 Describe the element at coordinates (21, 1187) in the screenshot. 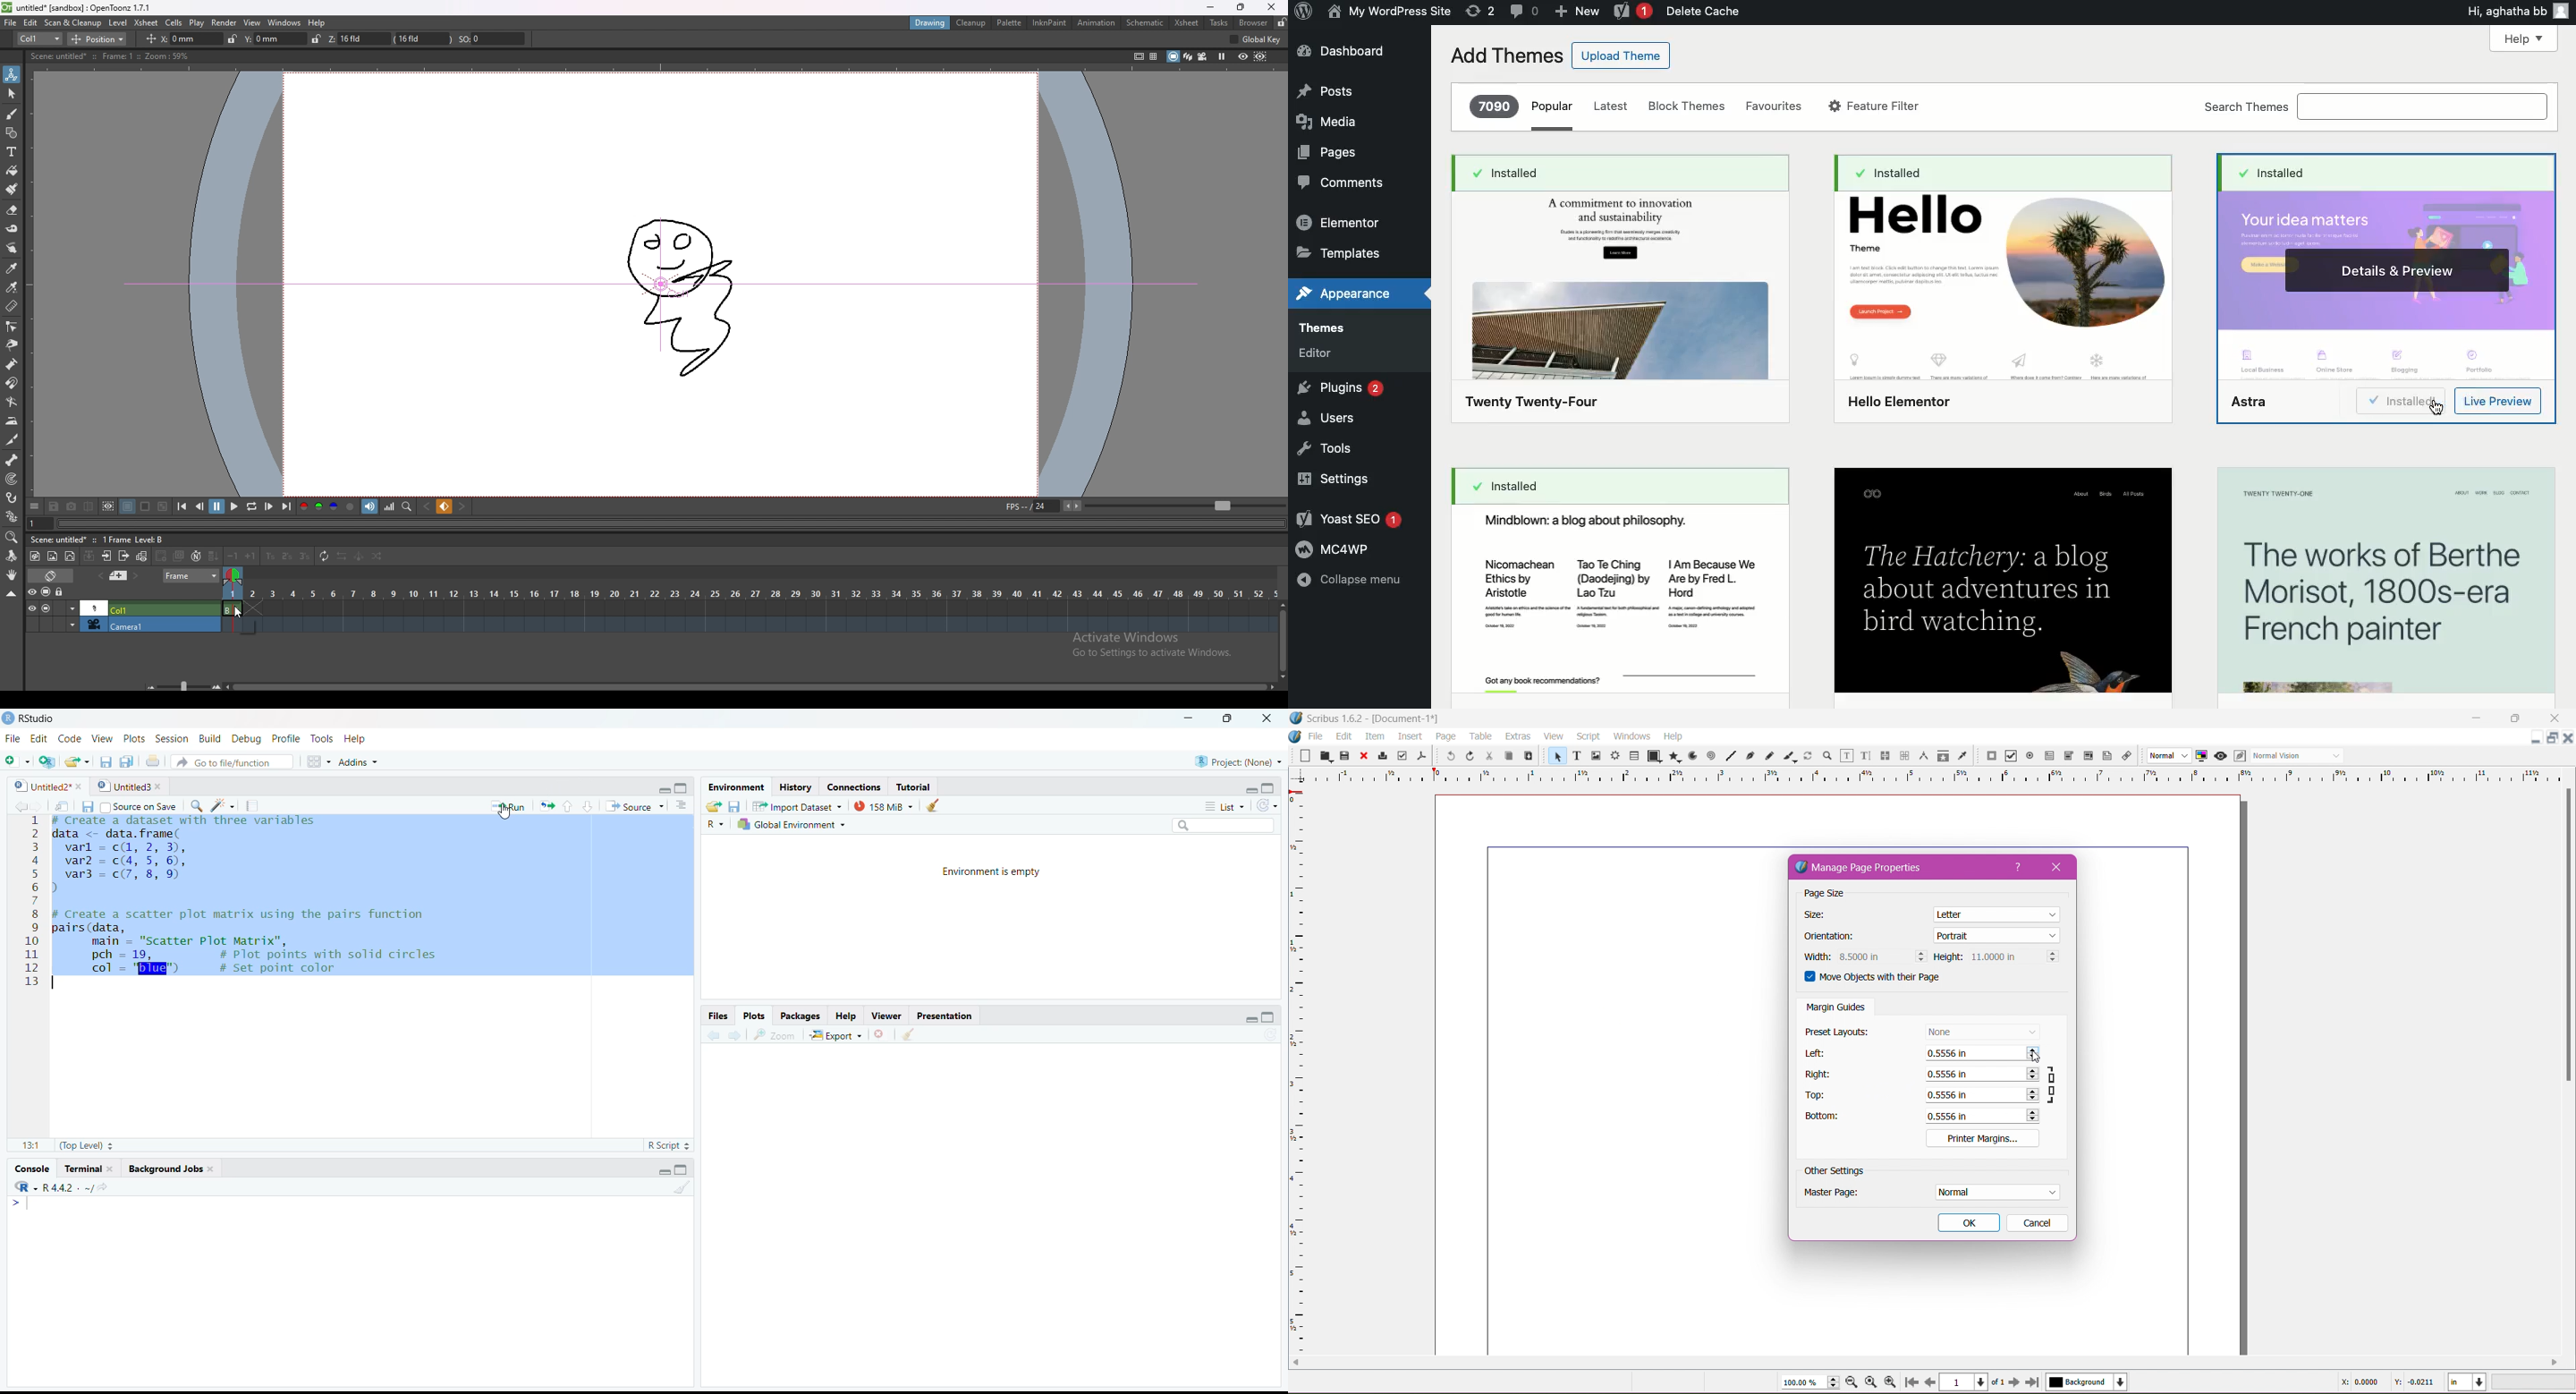

I see `R` at that location.